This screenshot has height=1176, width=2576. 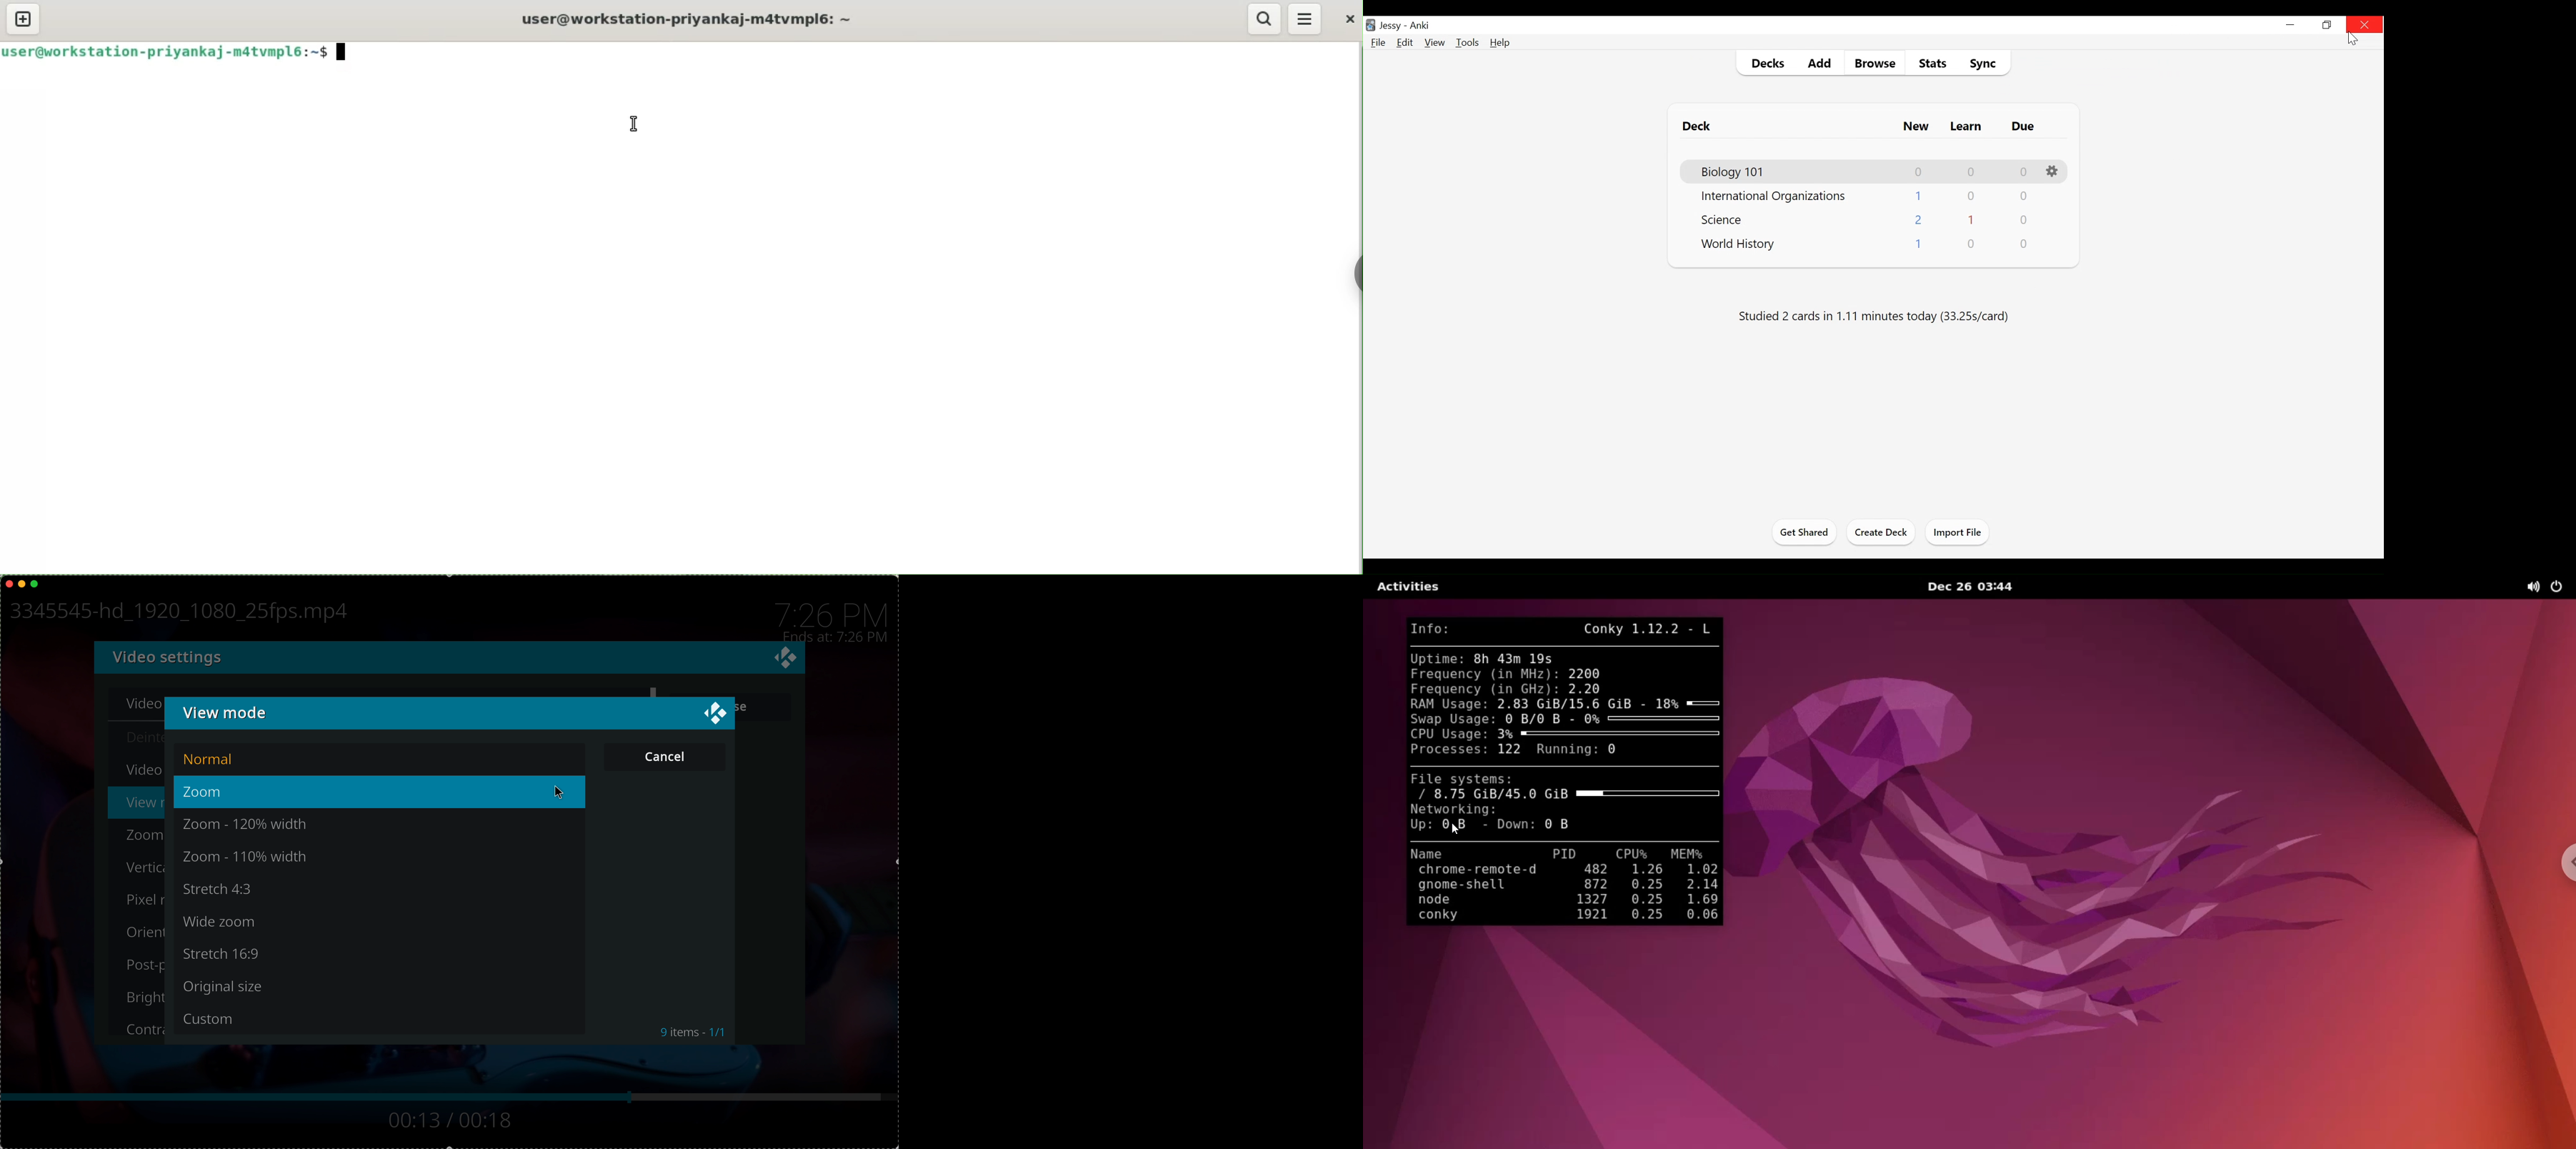 What do you see at coordinates (1973, 196) in the screenshot?
I see `Learn Cards Count` at bounding box center [1973, 196].